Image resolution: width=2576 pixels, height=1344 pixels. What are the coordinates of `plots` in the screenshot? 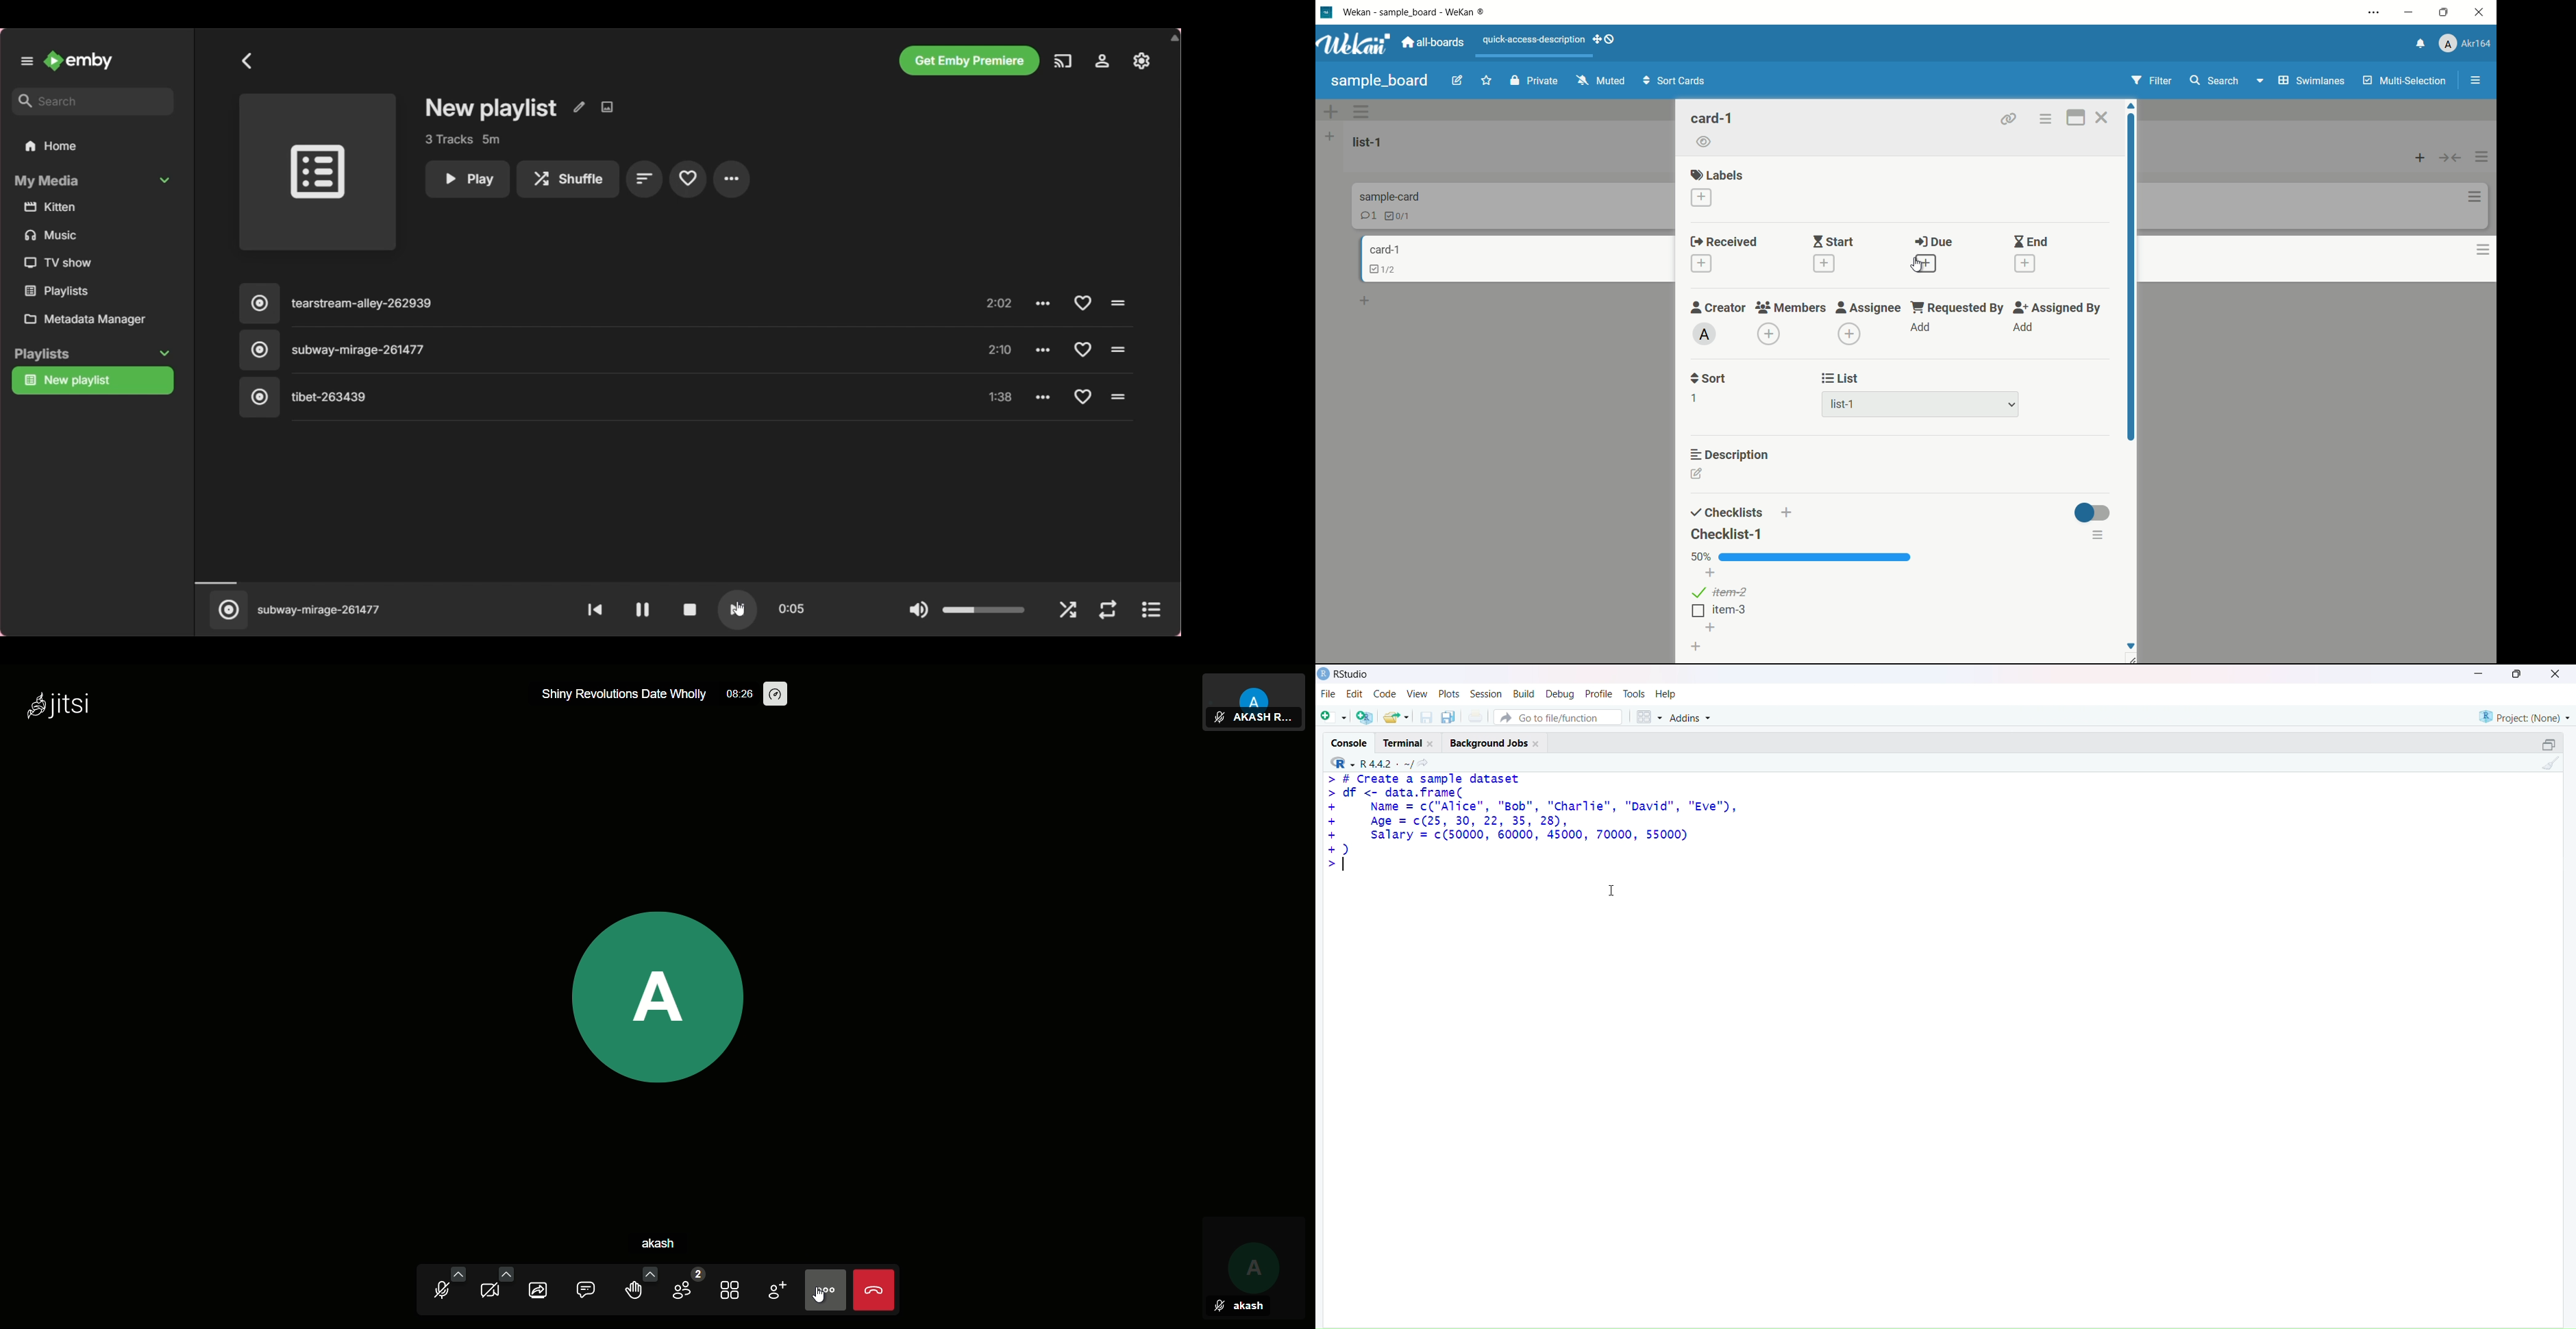 It's located at (1449, 693).